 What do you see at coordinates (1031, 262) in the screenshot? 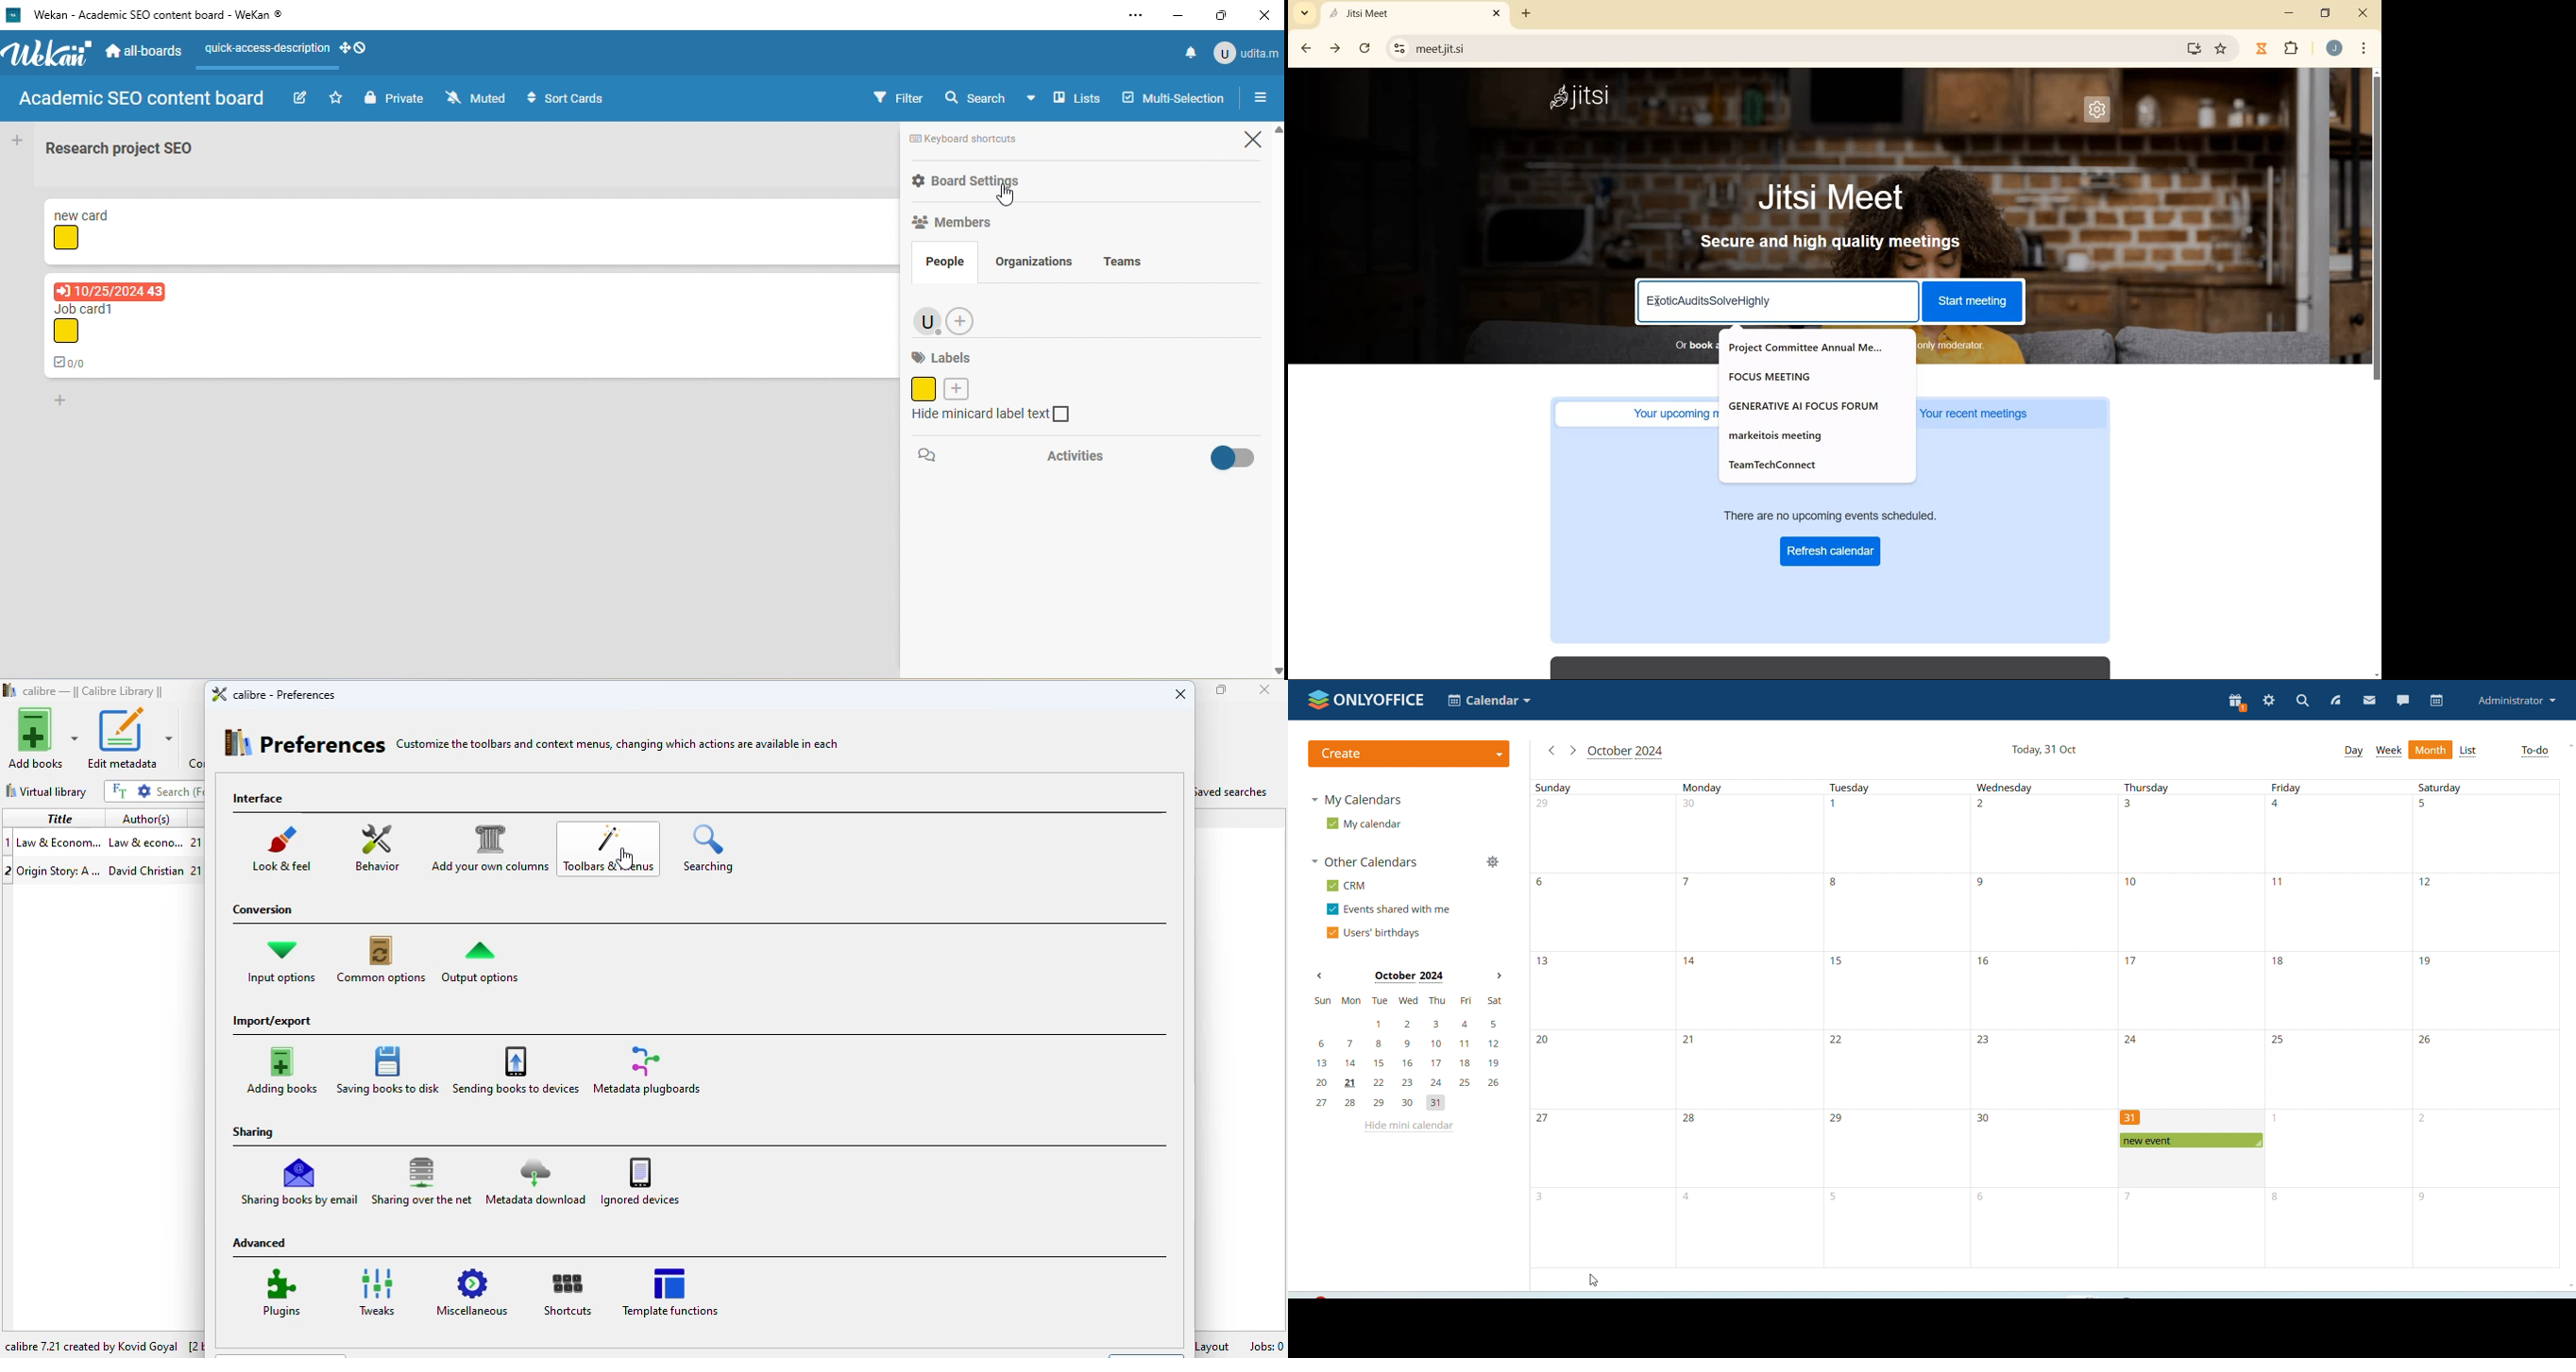
I see `organizations` at bounding box center [1031, 262].